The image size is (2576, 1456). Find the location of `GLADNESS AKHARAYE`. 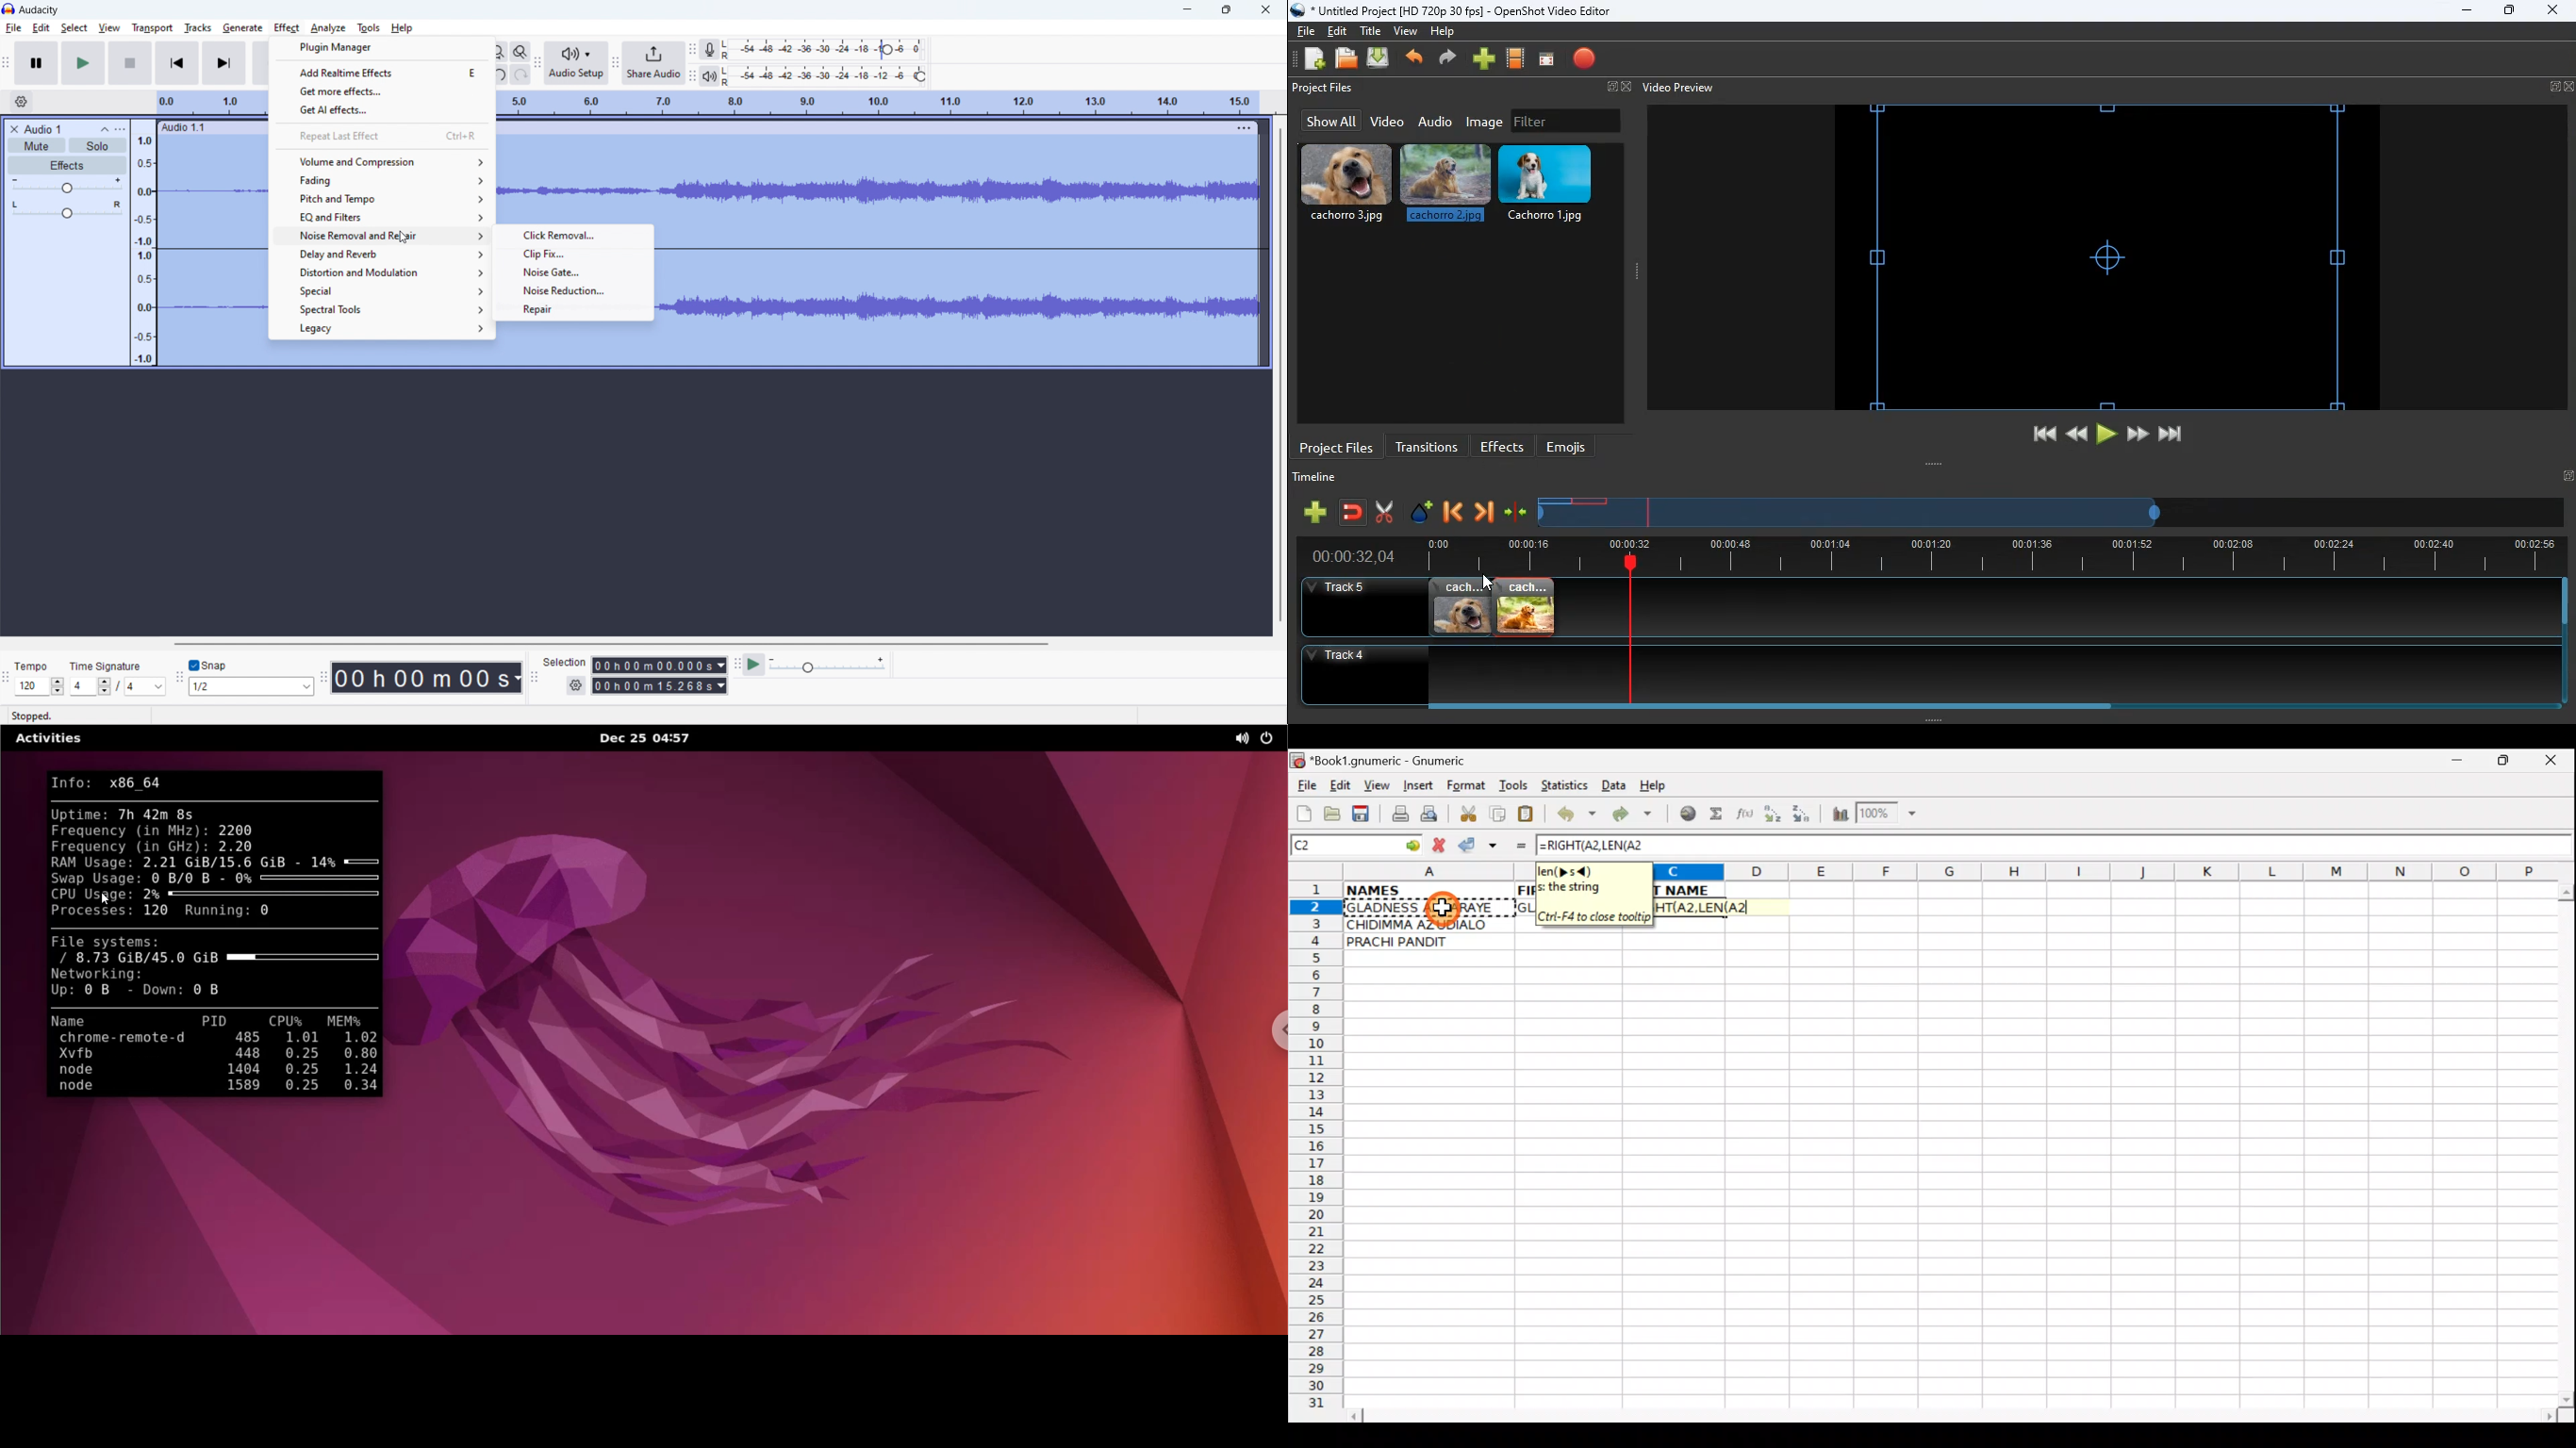

GLADNESS AKHARAYE is located at coordinates (1428, 908).